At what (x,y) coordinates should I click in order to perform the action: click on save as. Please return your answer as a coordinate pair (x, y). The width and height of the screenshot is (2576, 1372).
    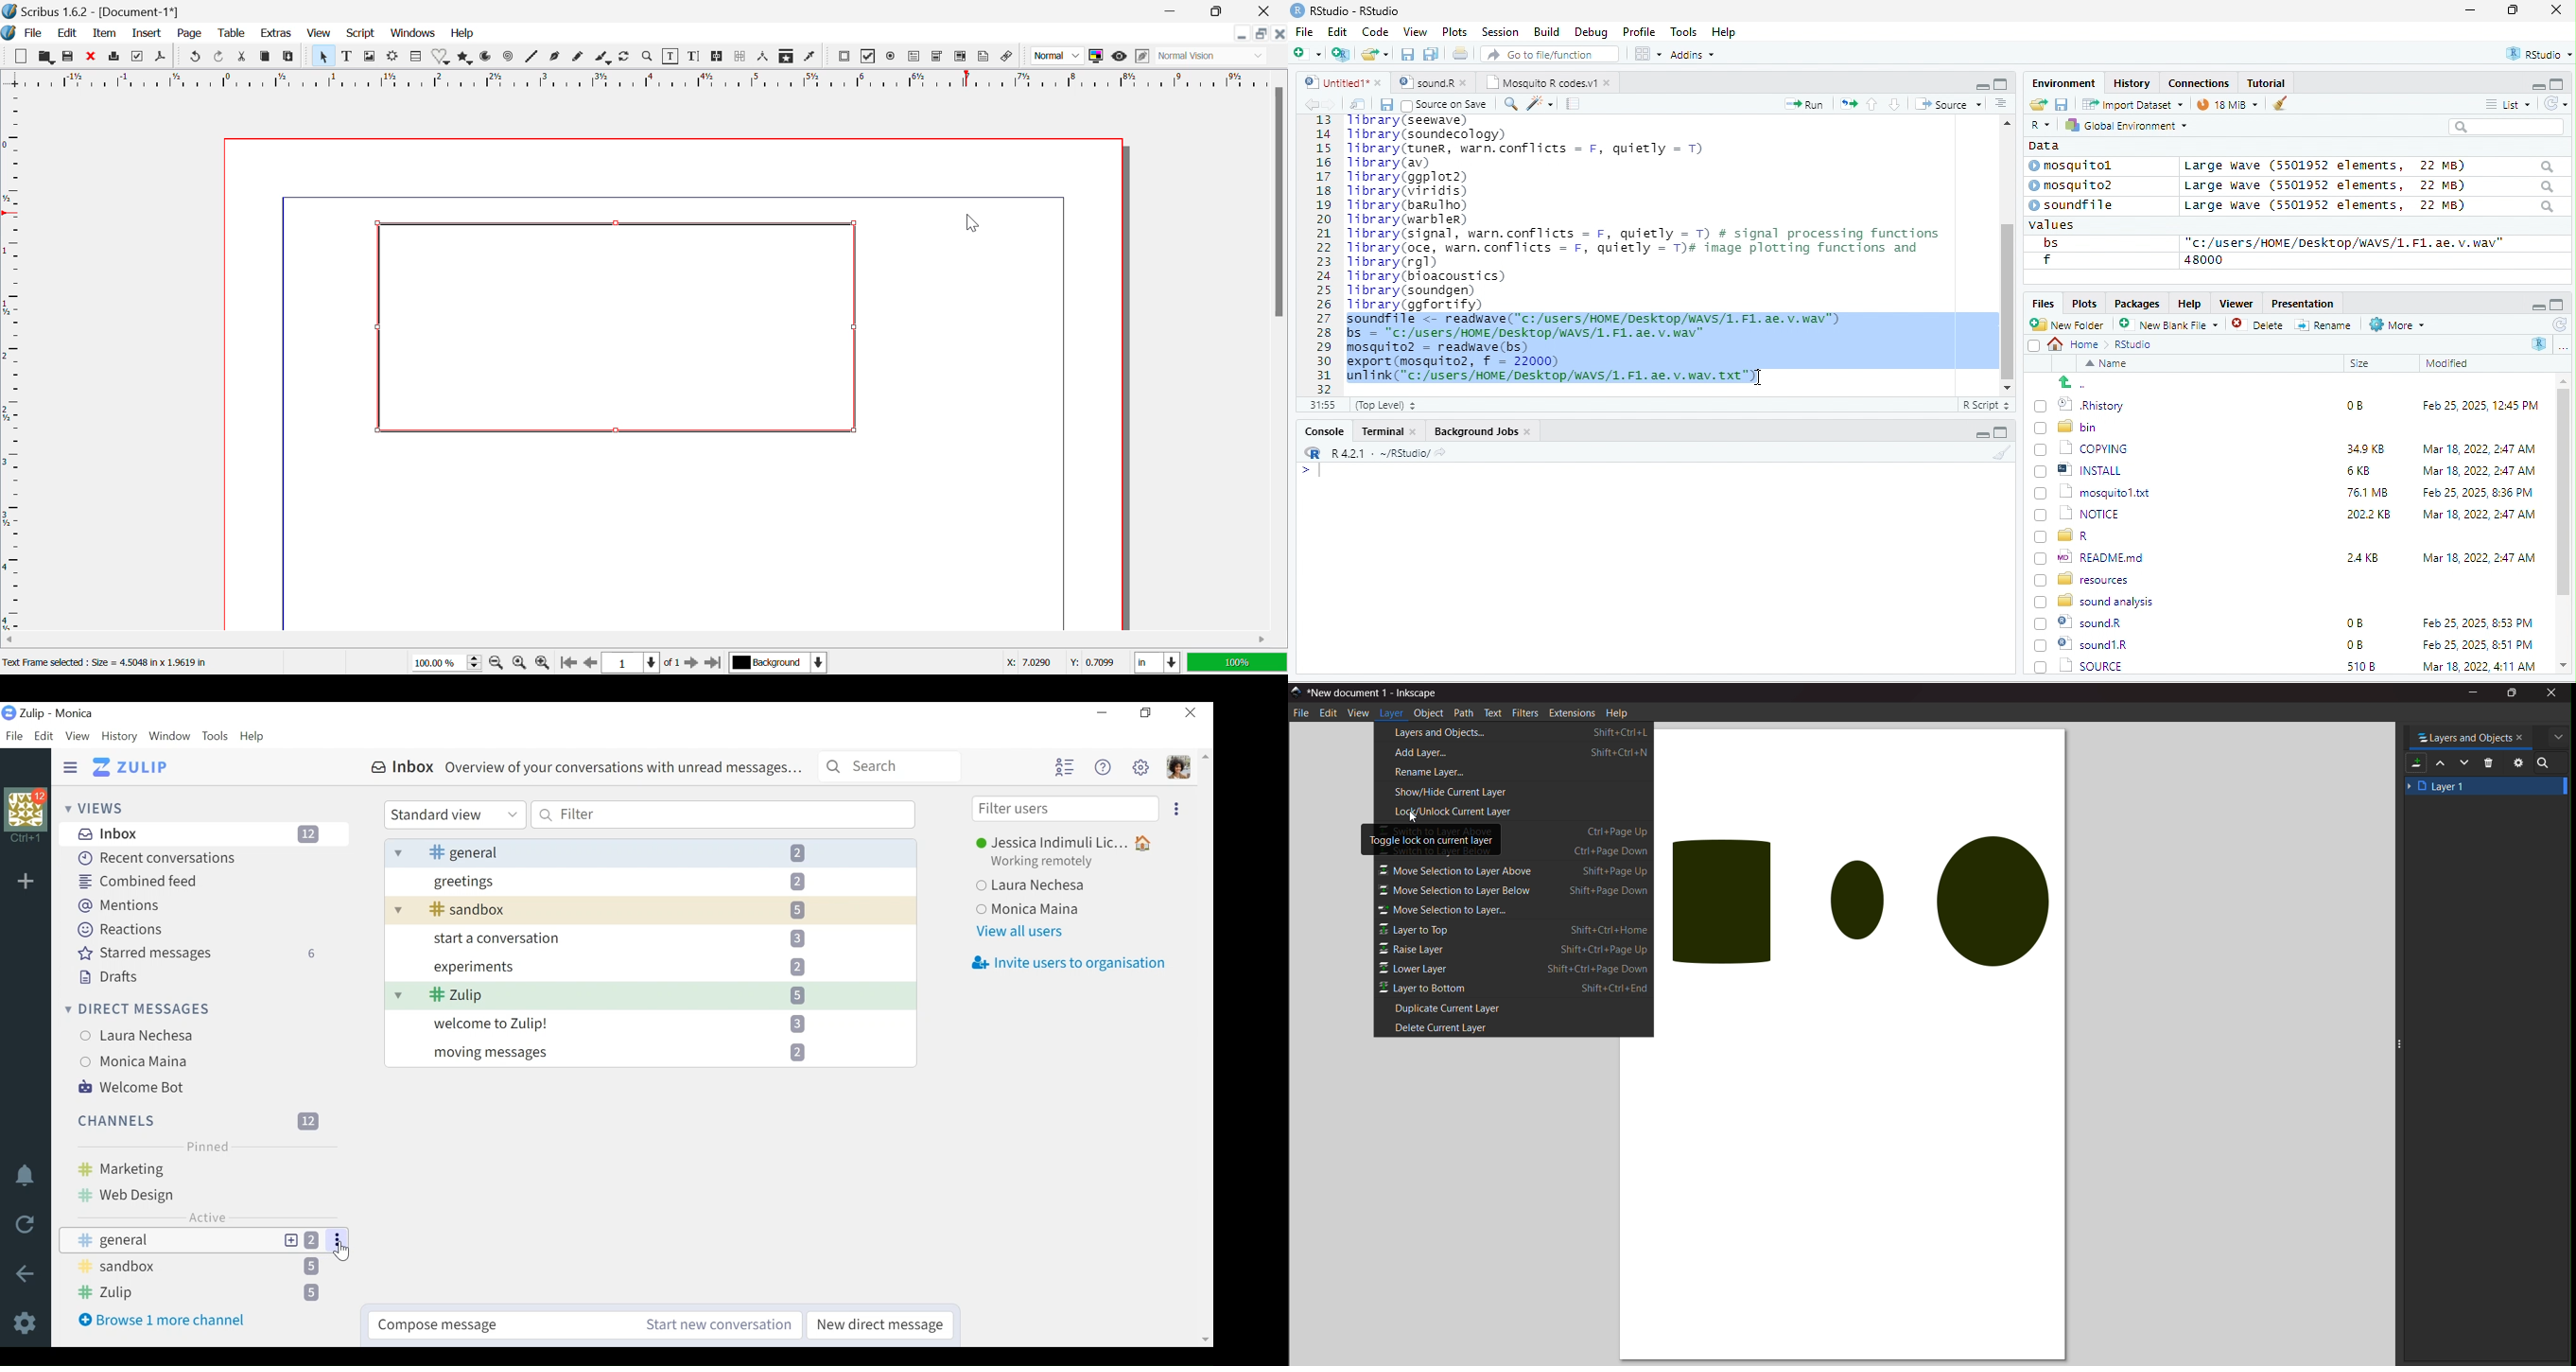
    Looking at the image, I should click on (1433, 55).